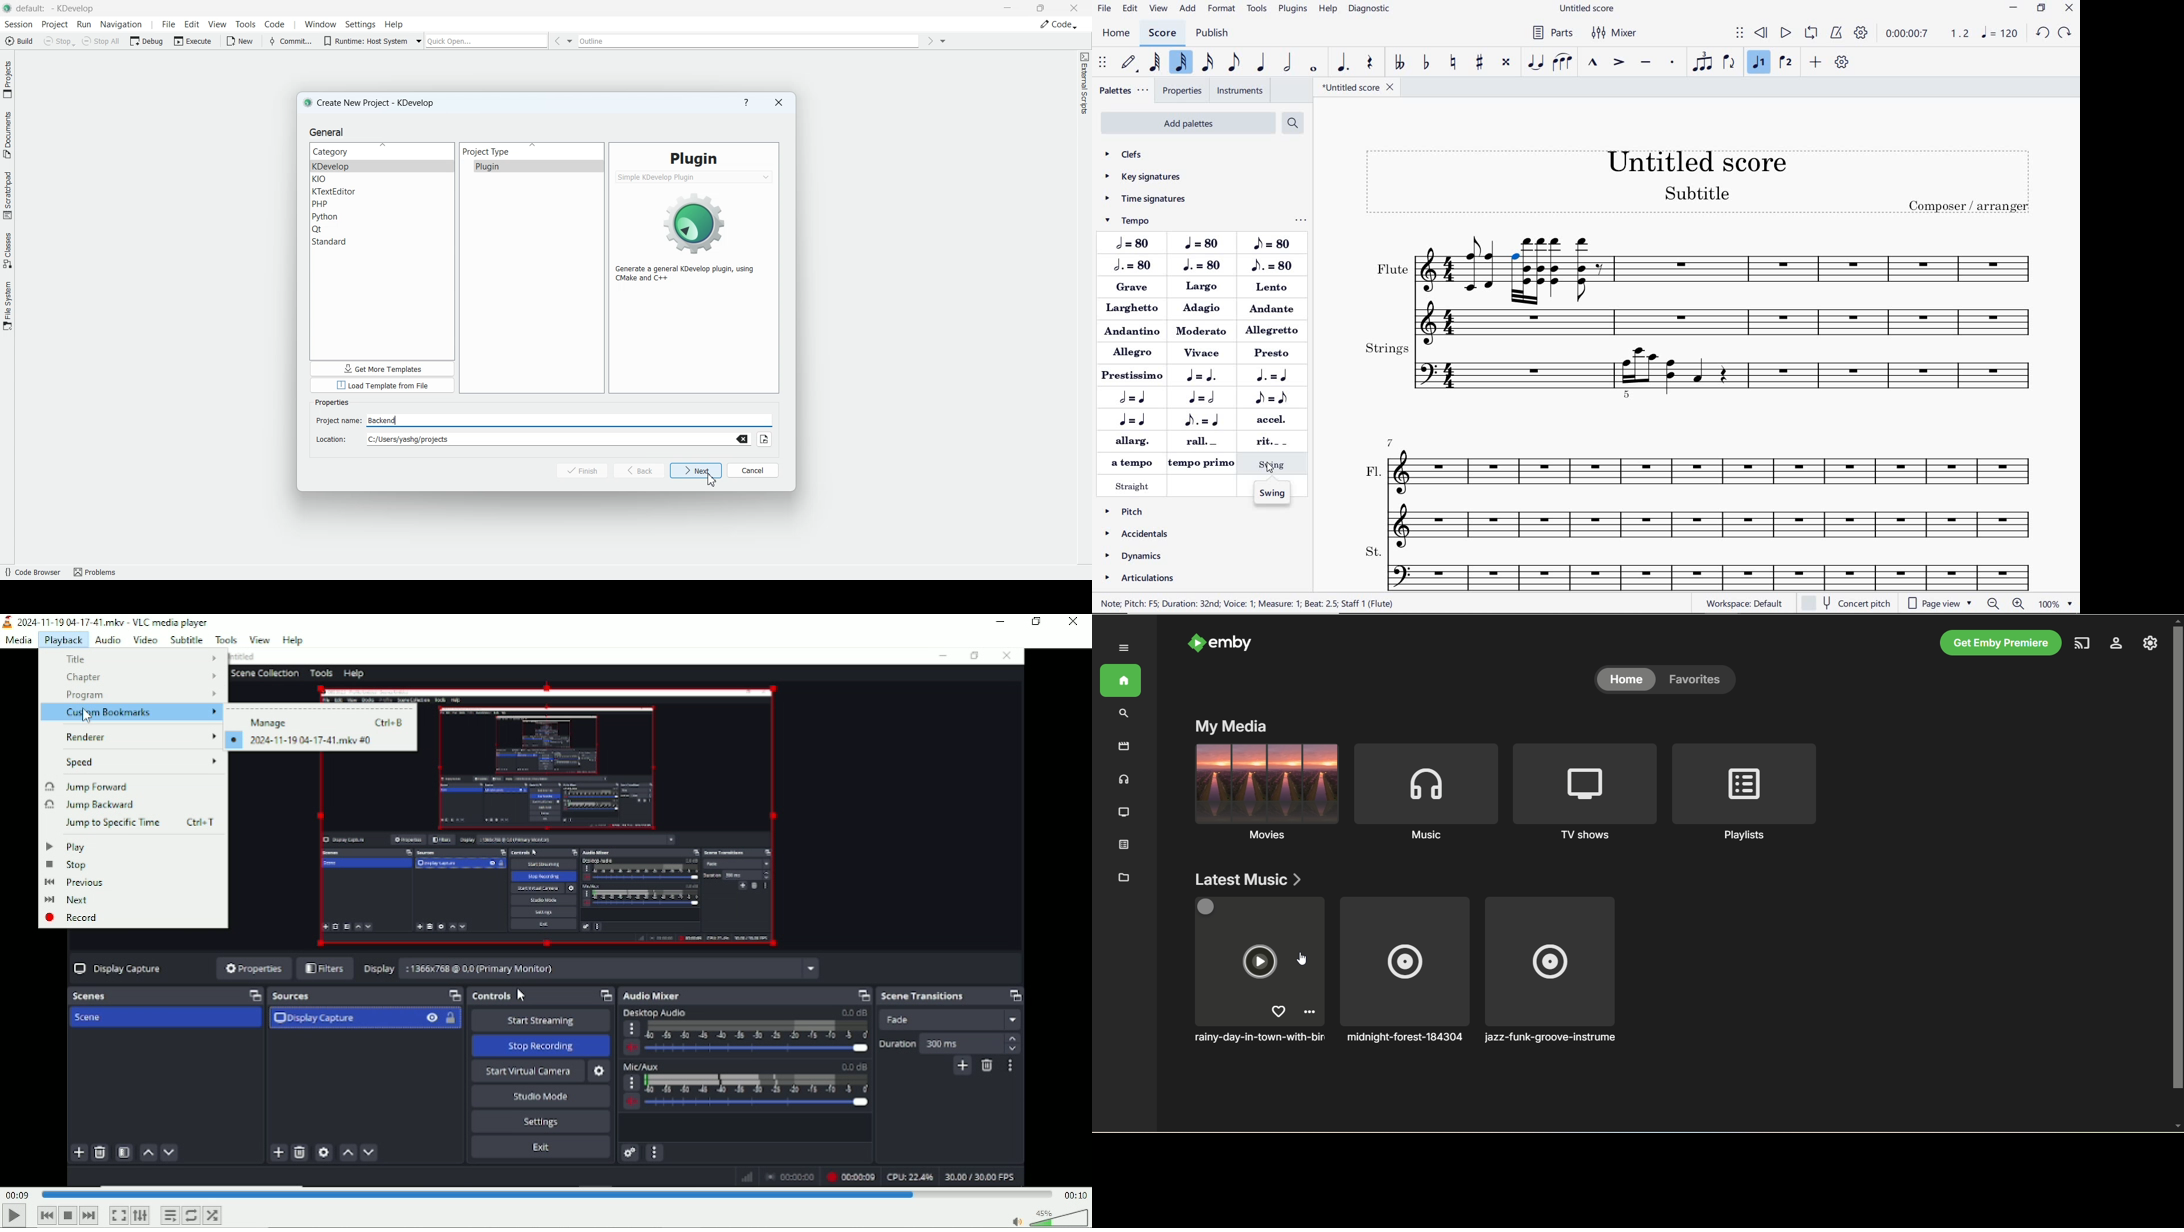 The width and height of the screenshot is (2184, 1232). What do you see at coordinates (2056, 603) in the screenshot?
I see `zoom factor` at bounding box center [2056, 603].